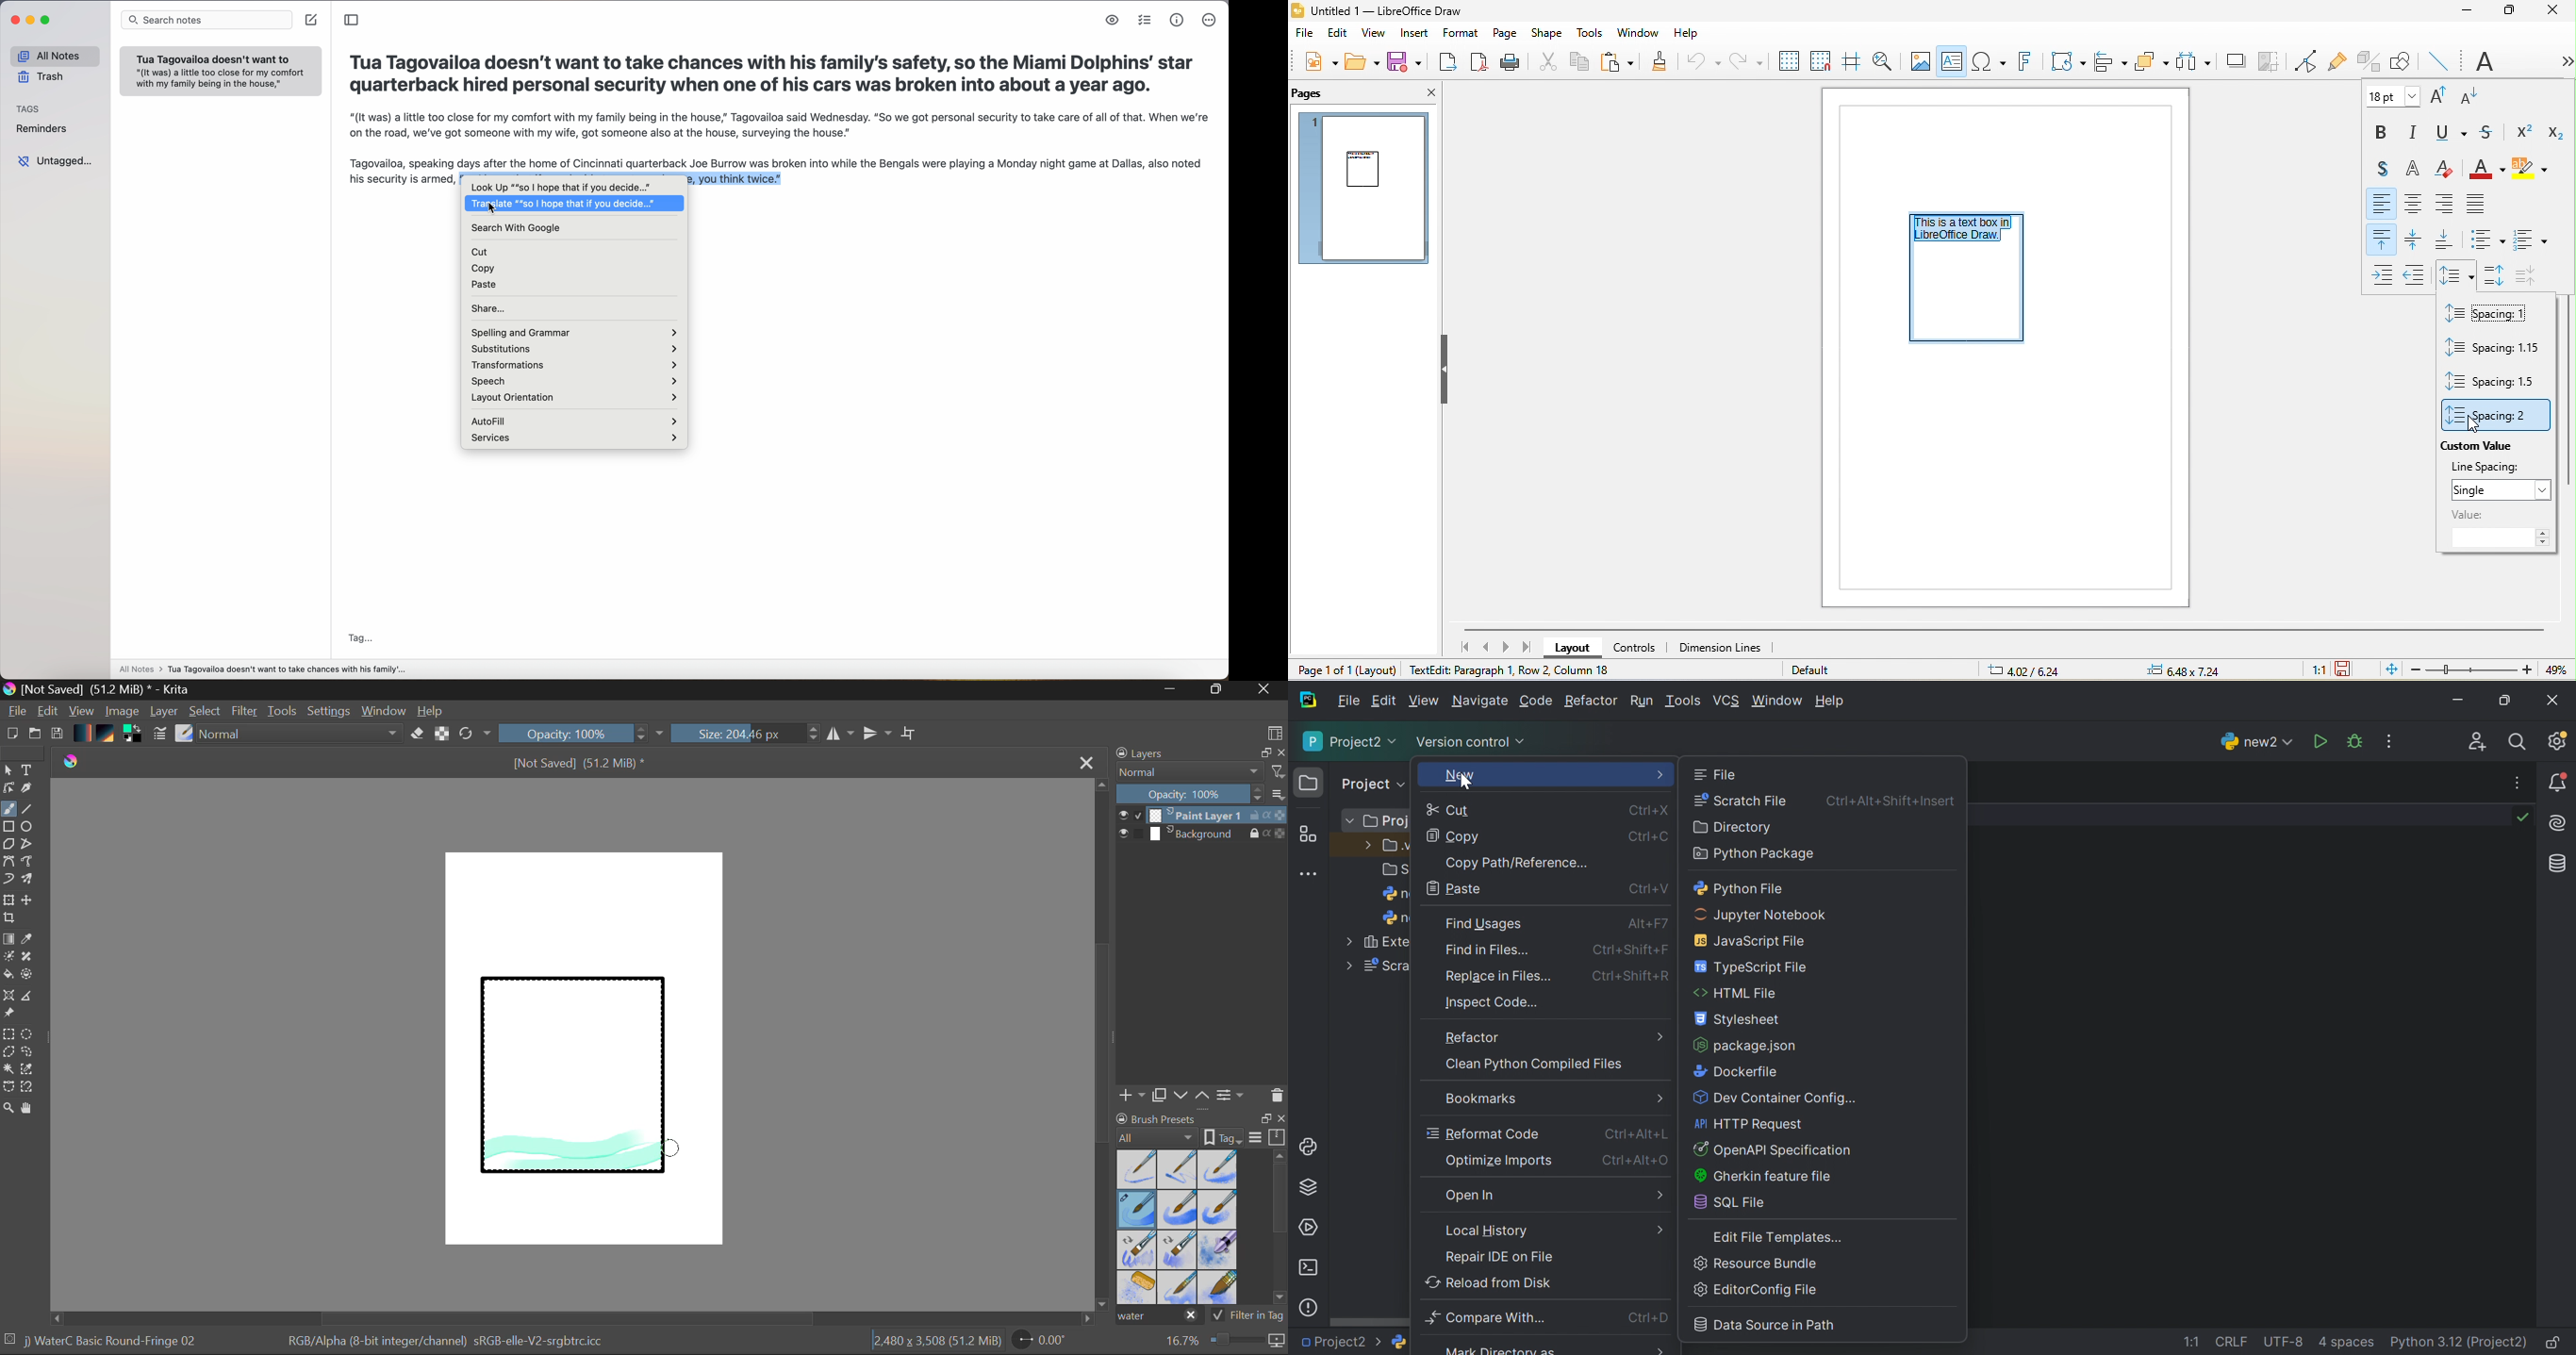 Image resolution: width=2576 pixels, height=1372 pixels. What do you see at coordinates (44, 129) in the screenshot?
I see `reminders` at bounding box center [44, 129].